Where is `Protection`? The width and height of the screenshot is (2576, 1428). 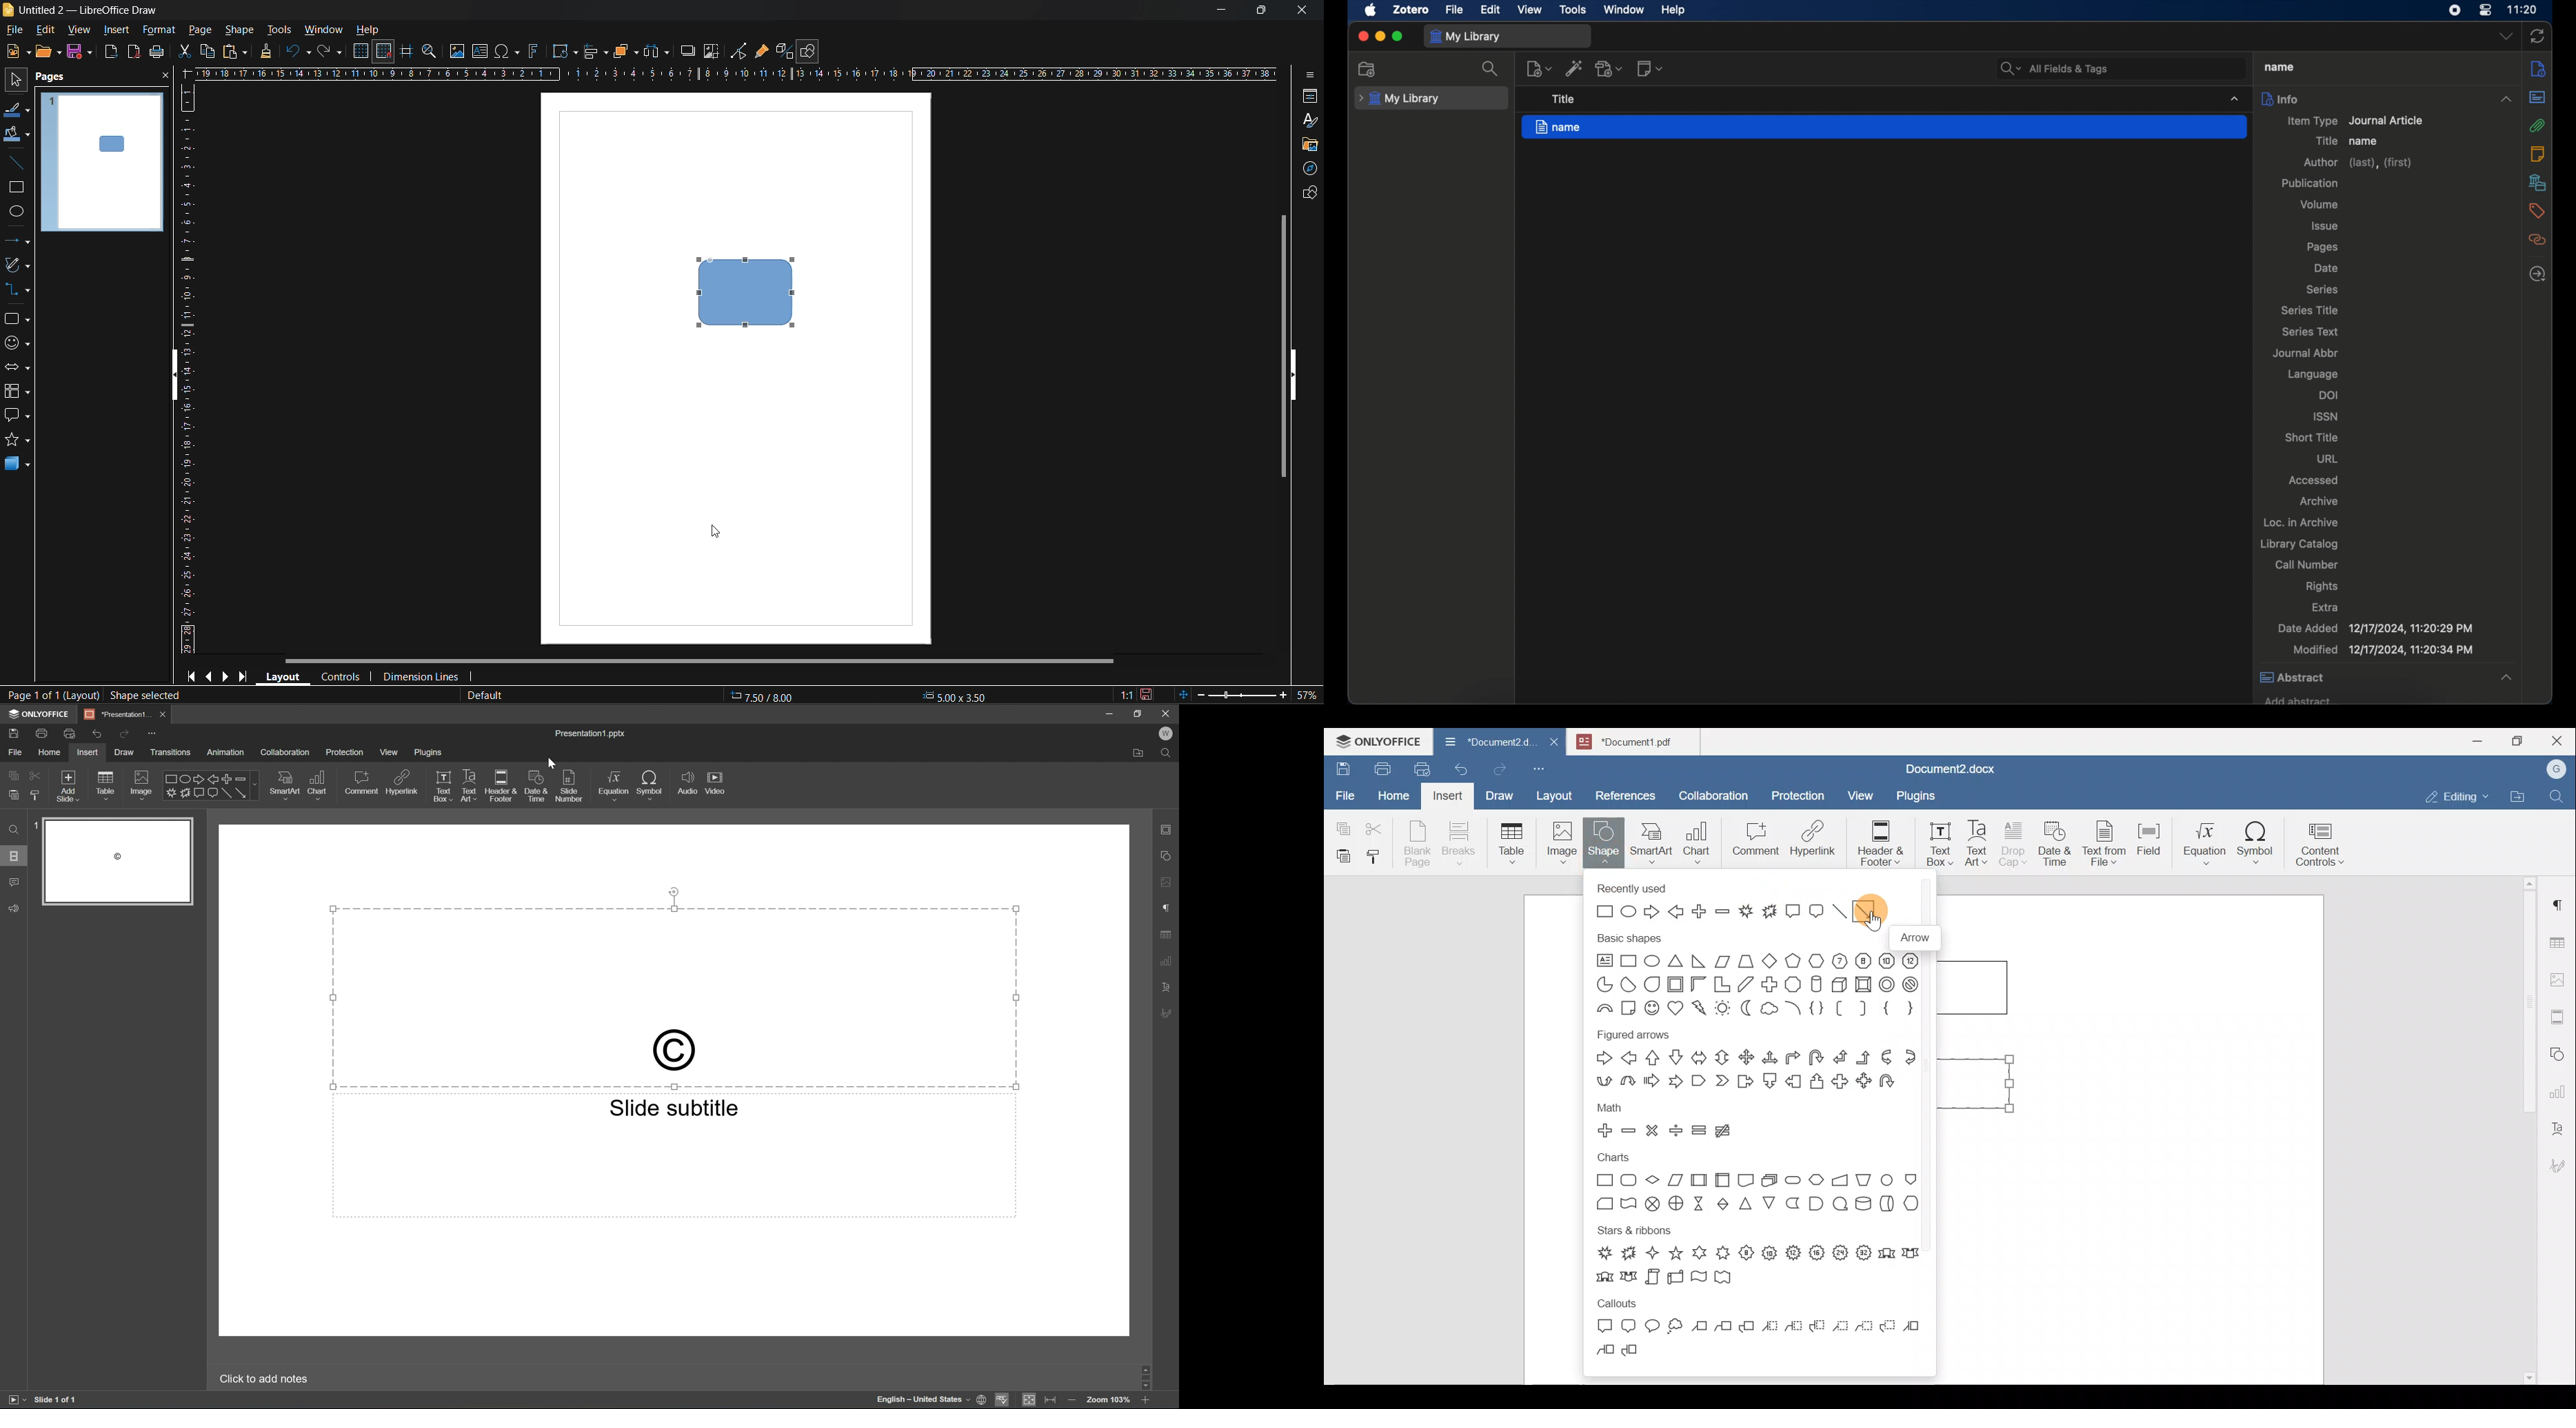
Protection is located at coordinates (344, 751).